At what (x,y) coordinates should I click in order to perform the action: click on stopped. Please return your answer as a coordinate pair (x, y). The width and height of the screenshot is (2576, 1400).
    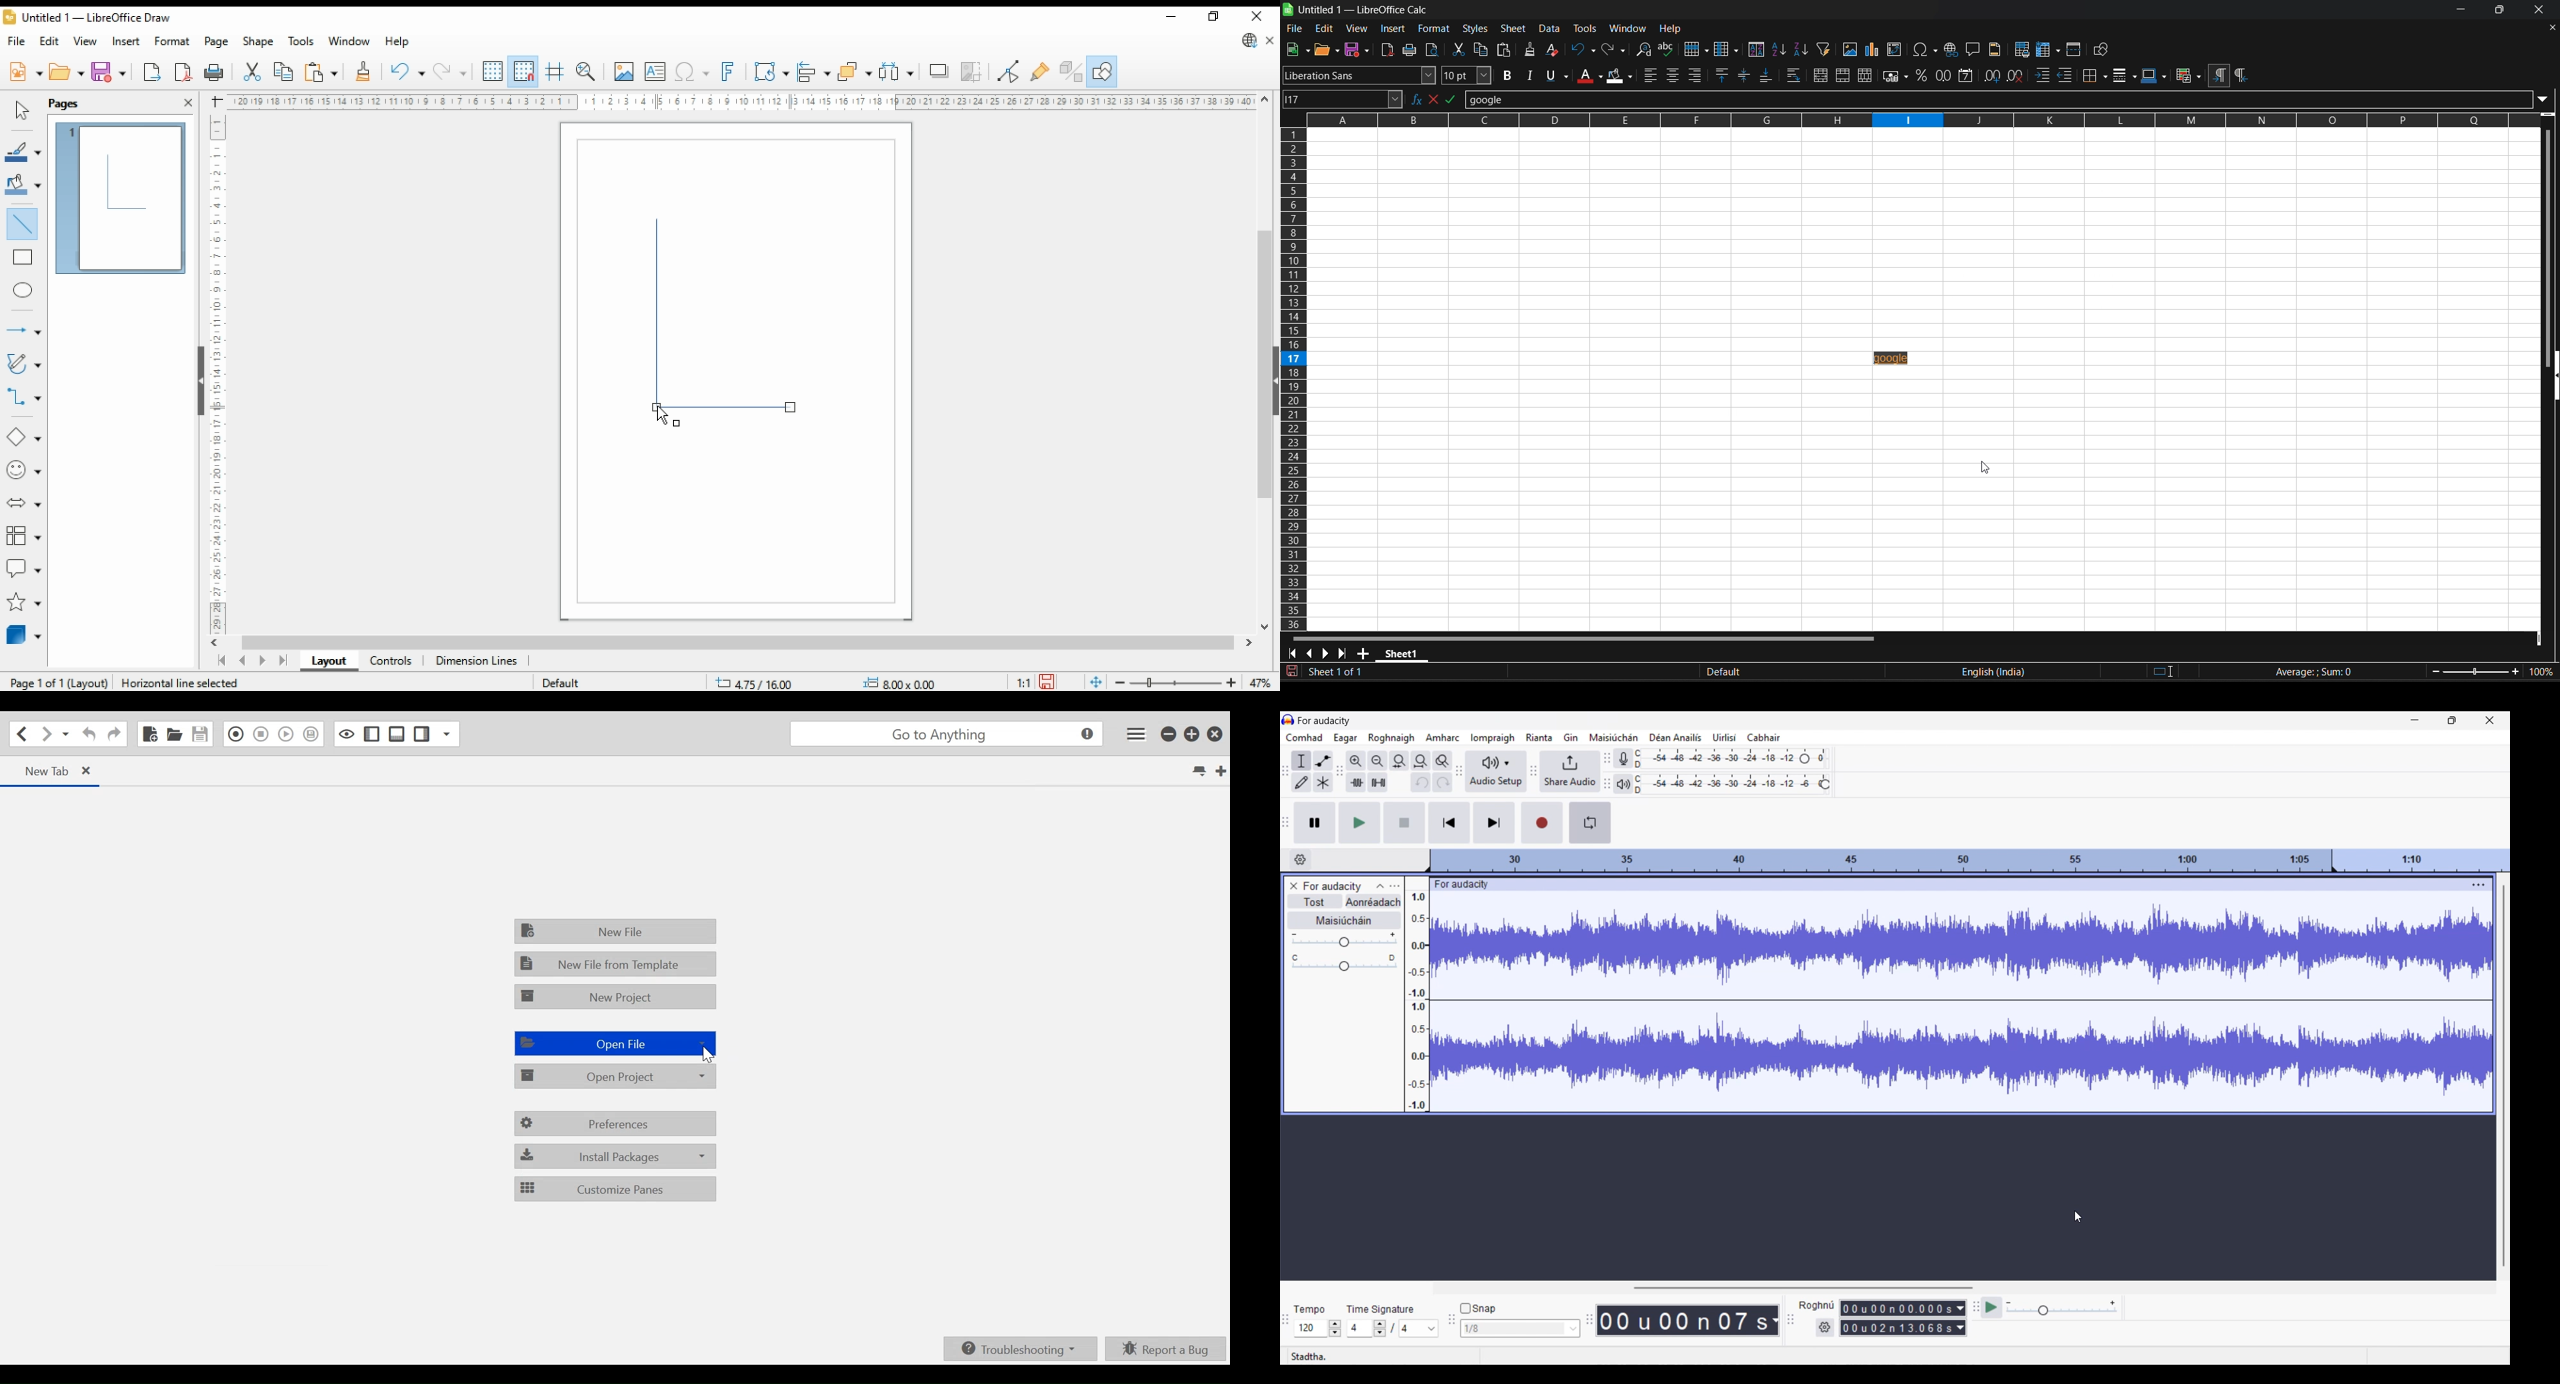
    Looking at the image, I should click on (1313, 1355).